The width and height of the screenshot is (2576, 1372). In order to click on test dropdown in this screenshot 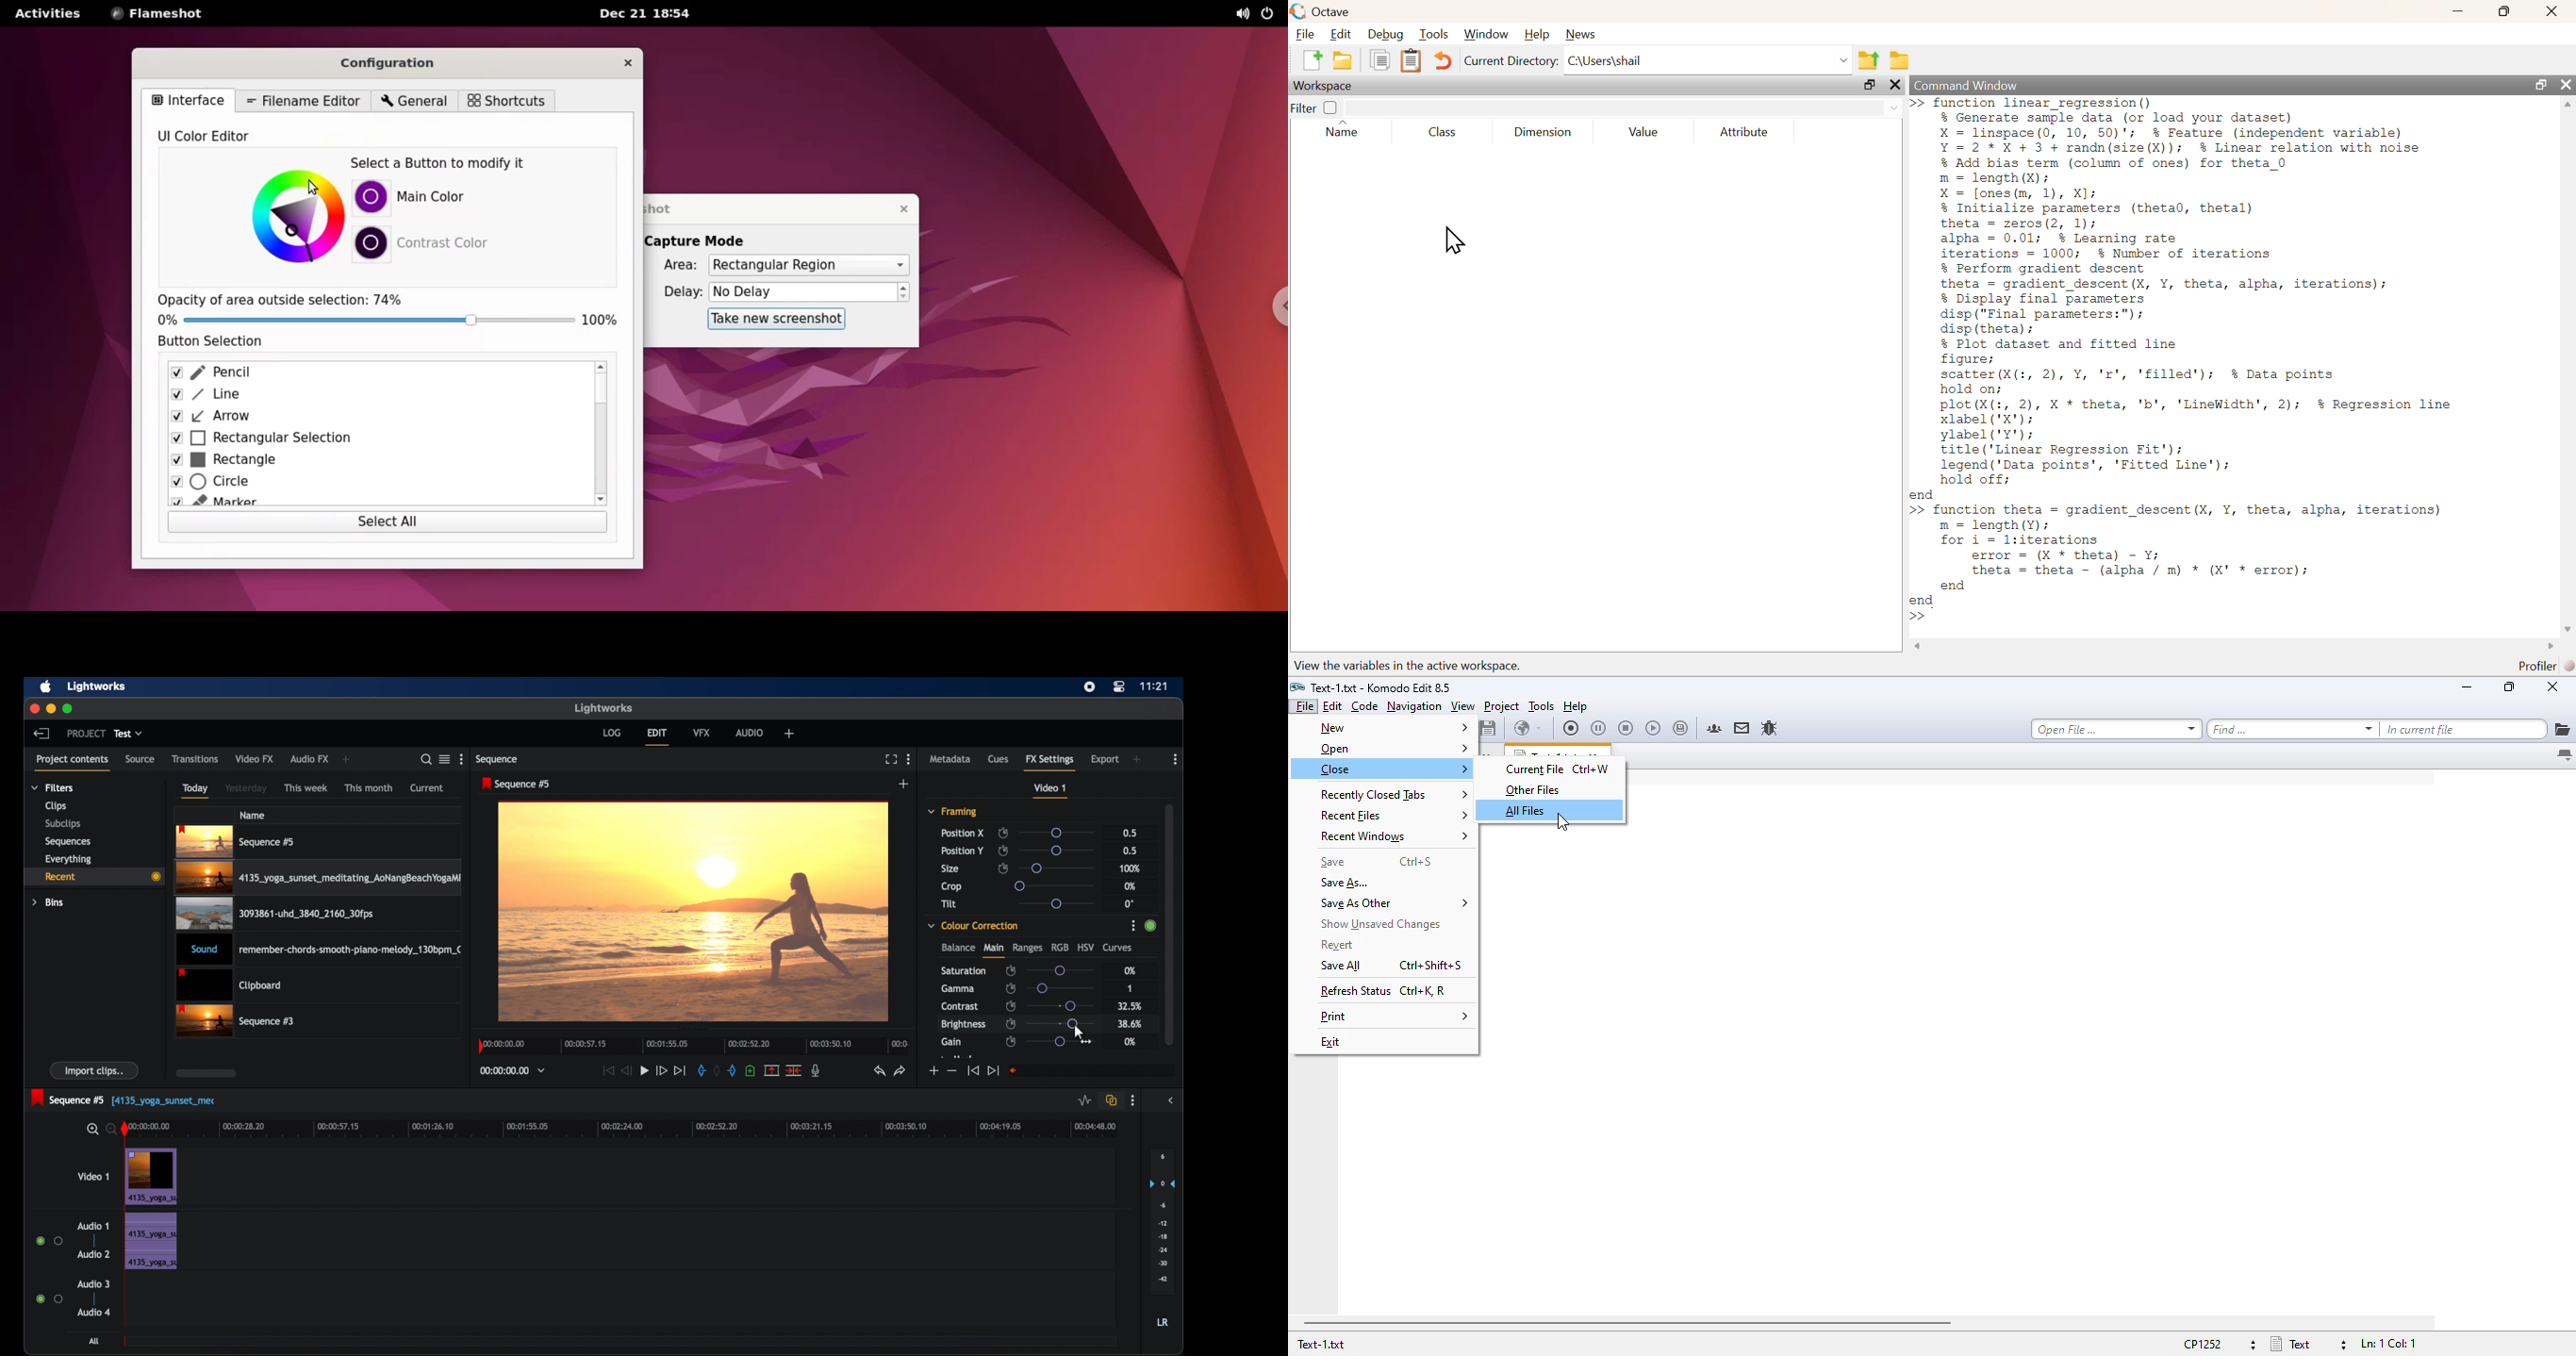, I will do `click(128, 733)`.